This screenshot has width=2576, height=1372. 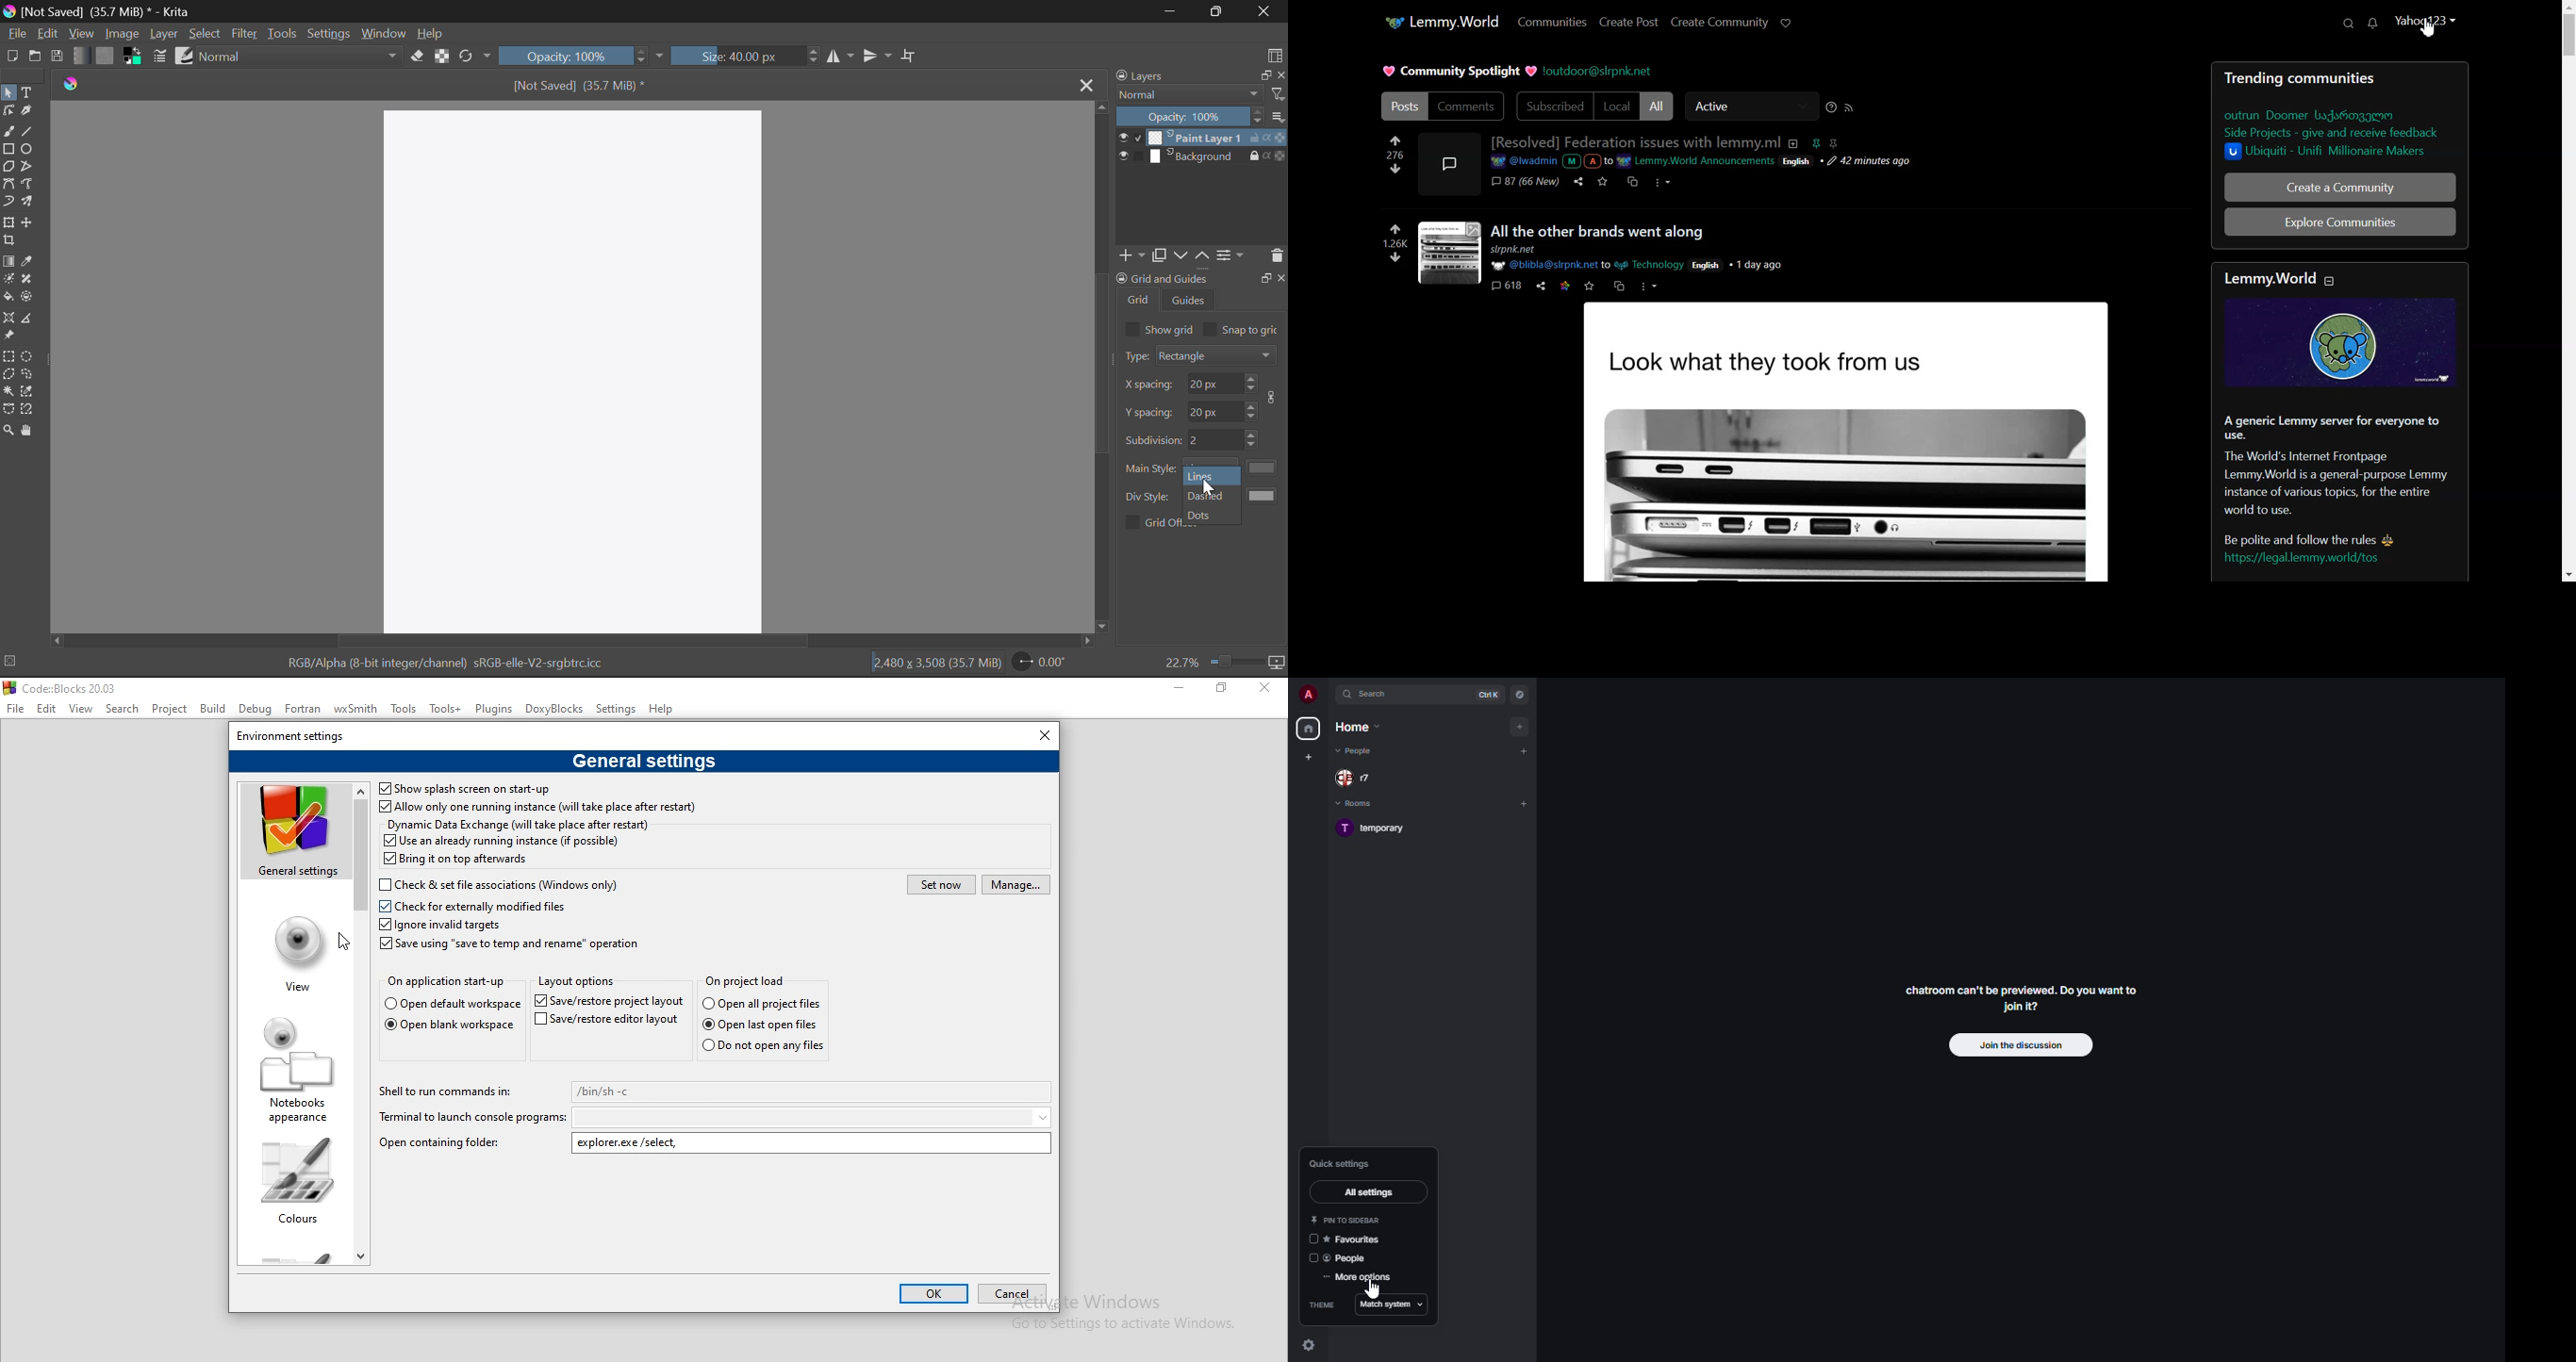 What do you see at coordinates (205, 34) in the screenshot?
I see `Select` at bounding box center [205, 34].